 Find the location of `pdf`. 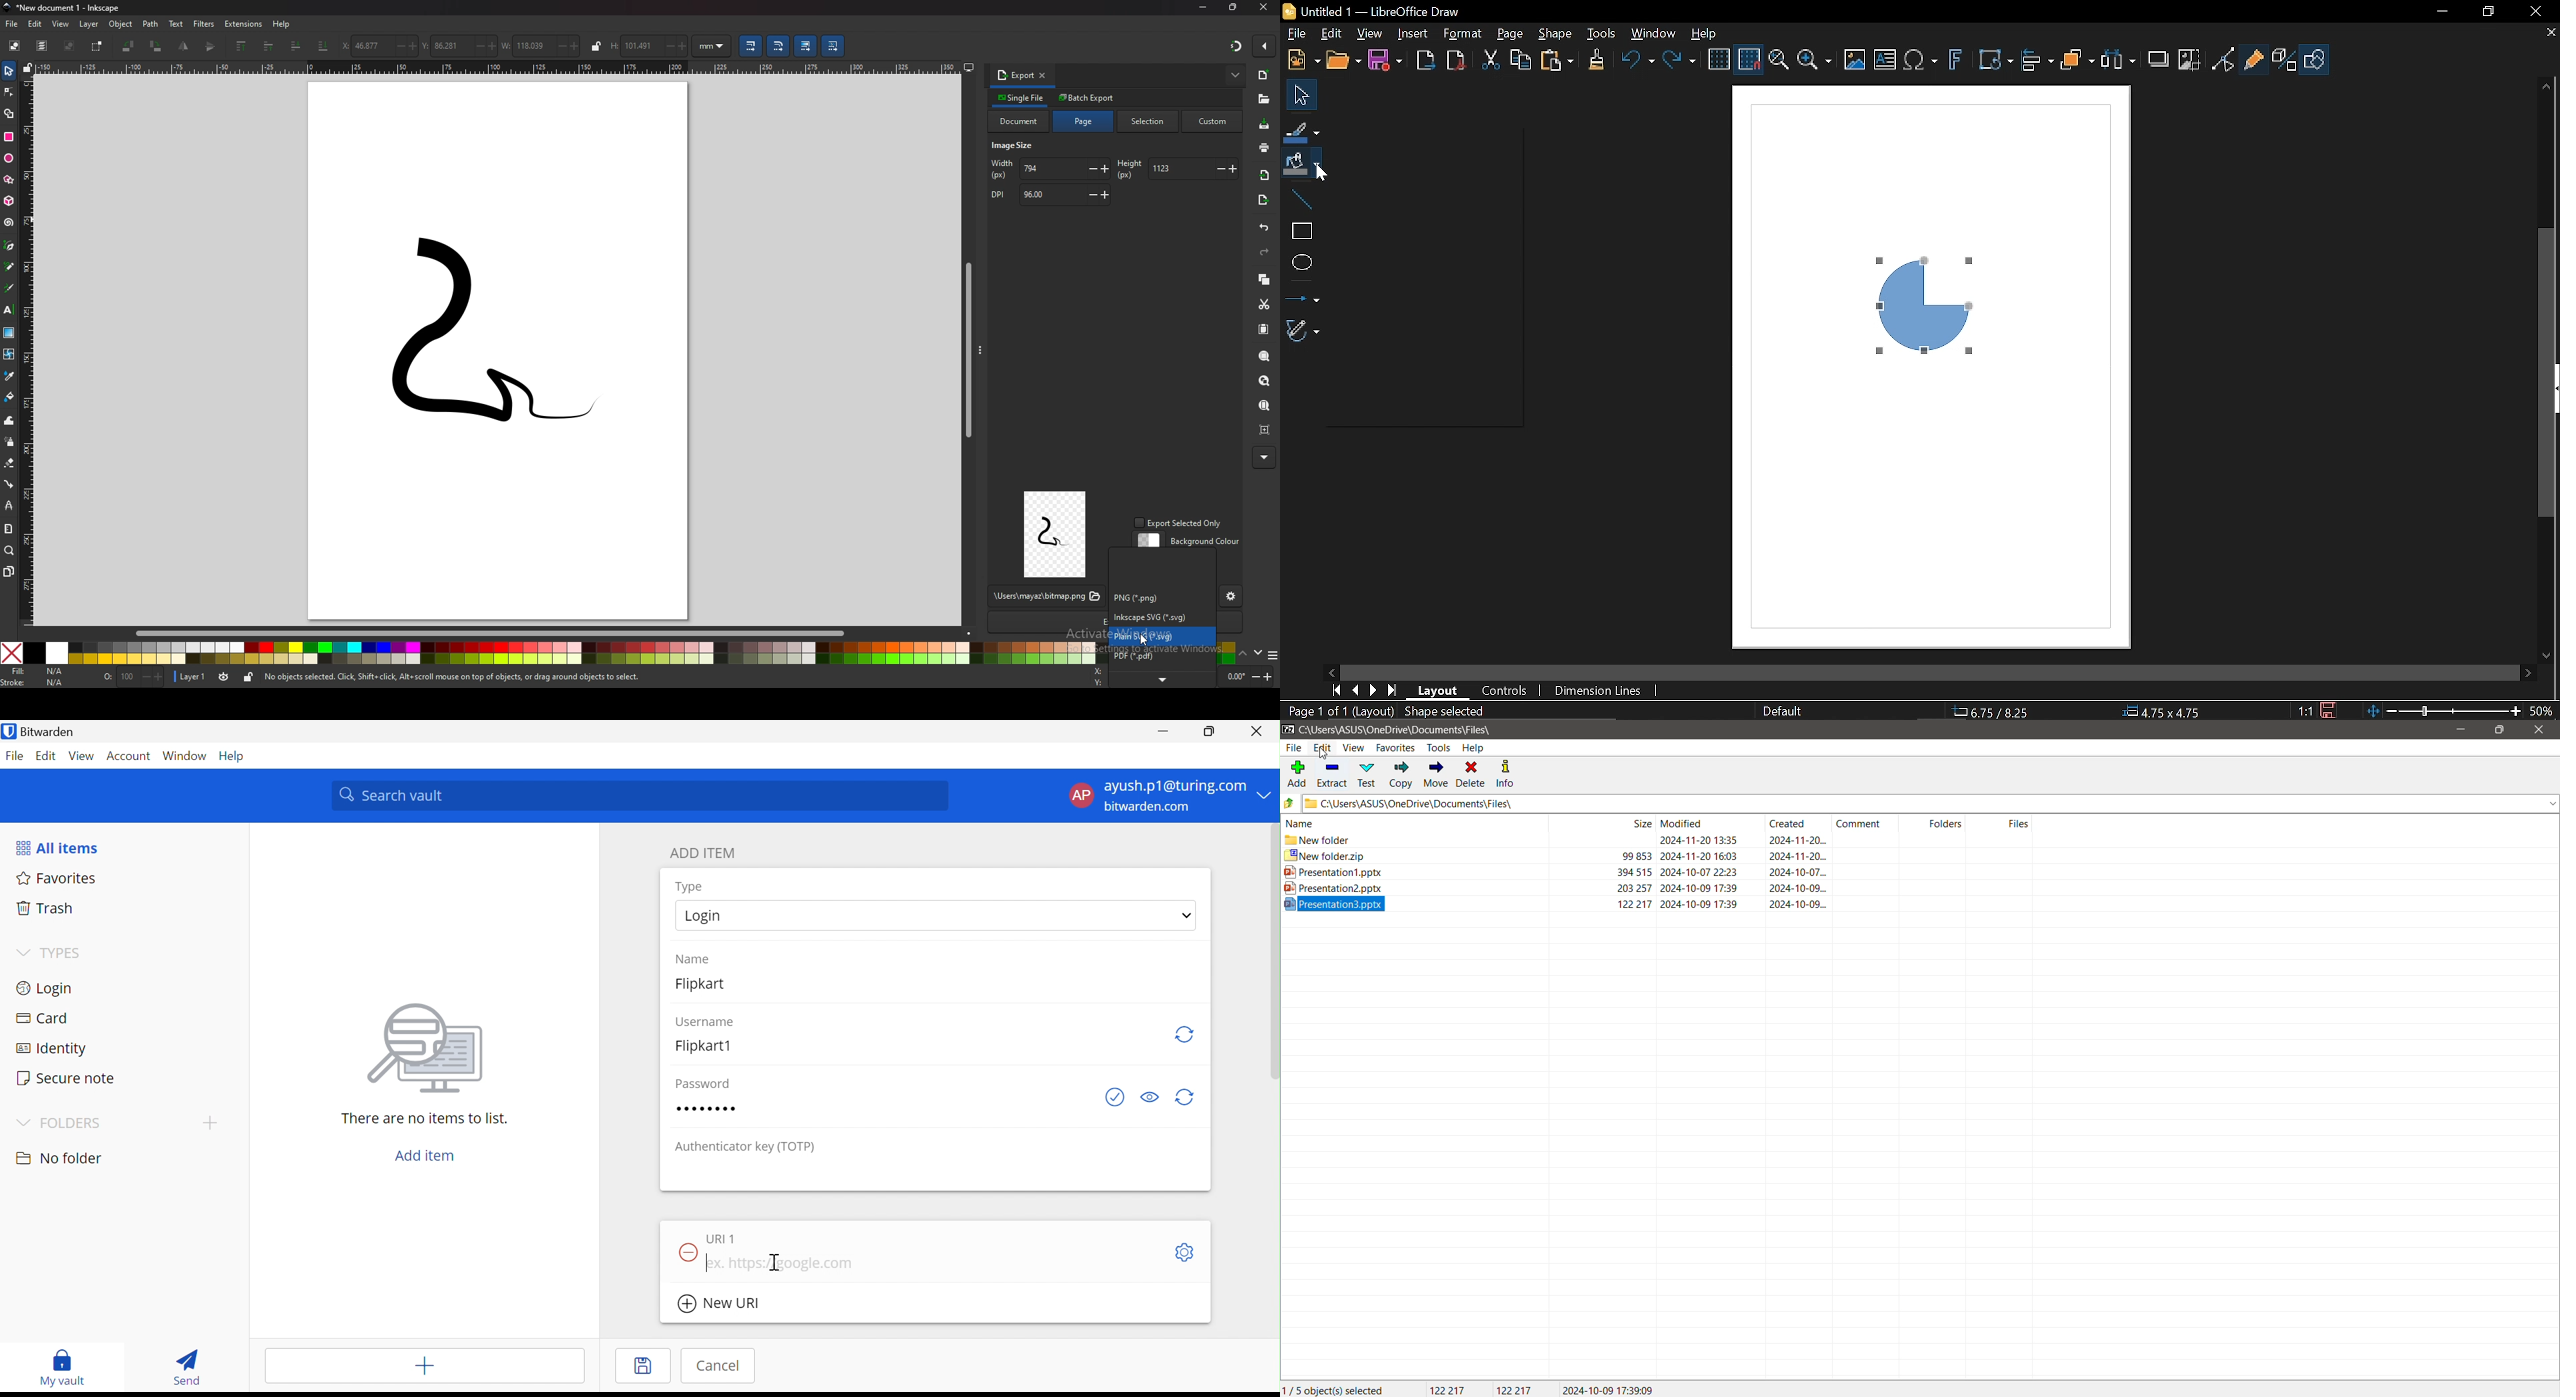

pdf is located at coordinates (1162, 656).